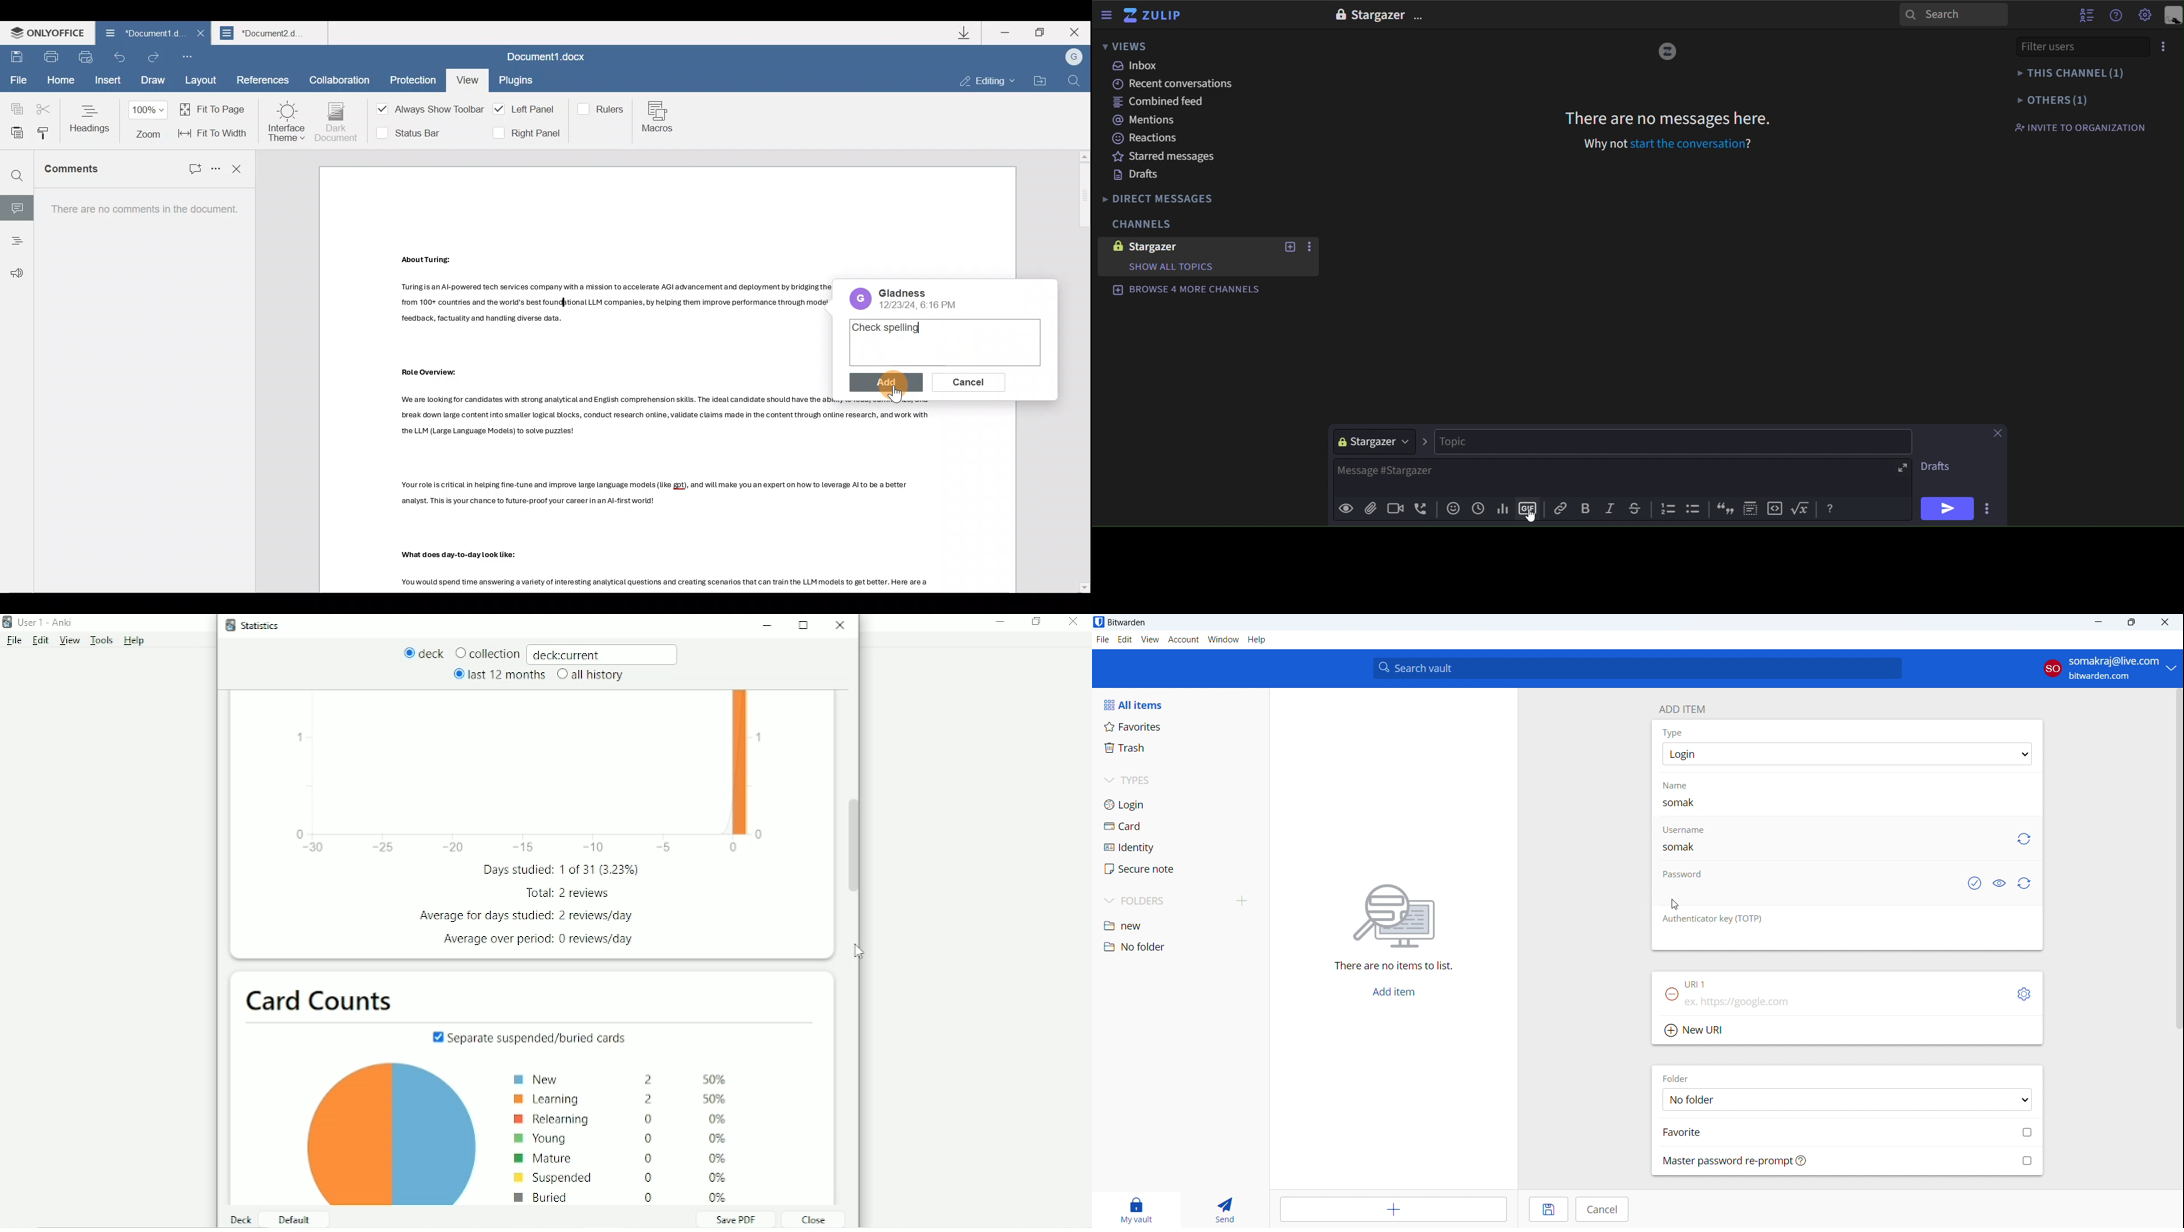 The image size is (2184, 1232). Describe the element at coordinates (340, 78) in the screenshot. I see `Collaboration` at that location.